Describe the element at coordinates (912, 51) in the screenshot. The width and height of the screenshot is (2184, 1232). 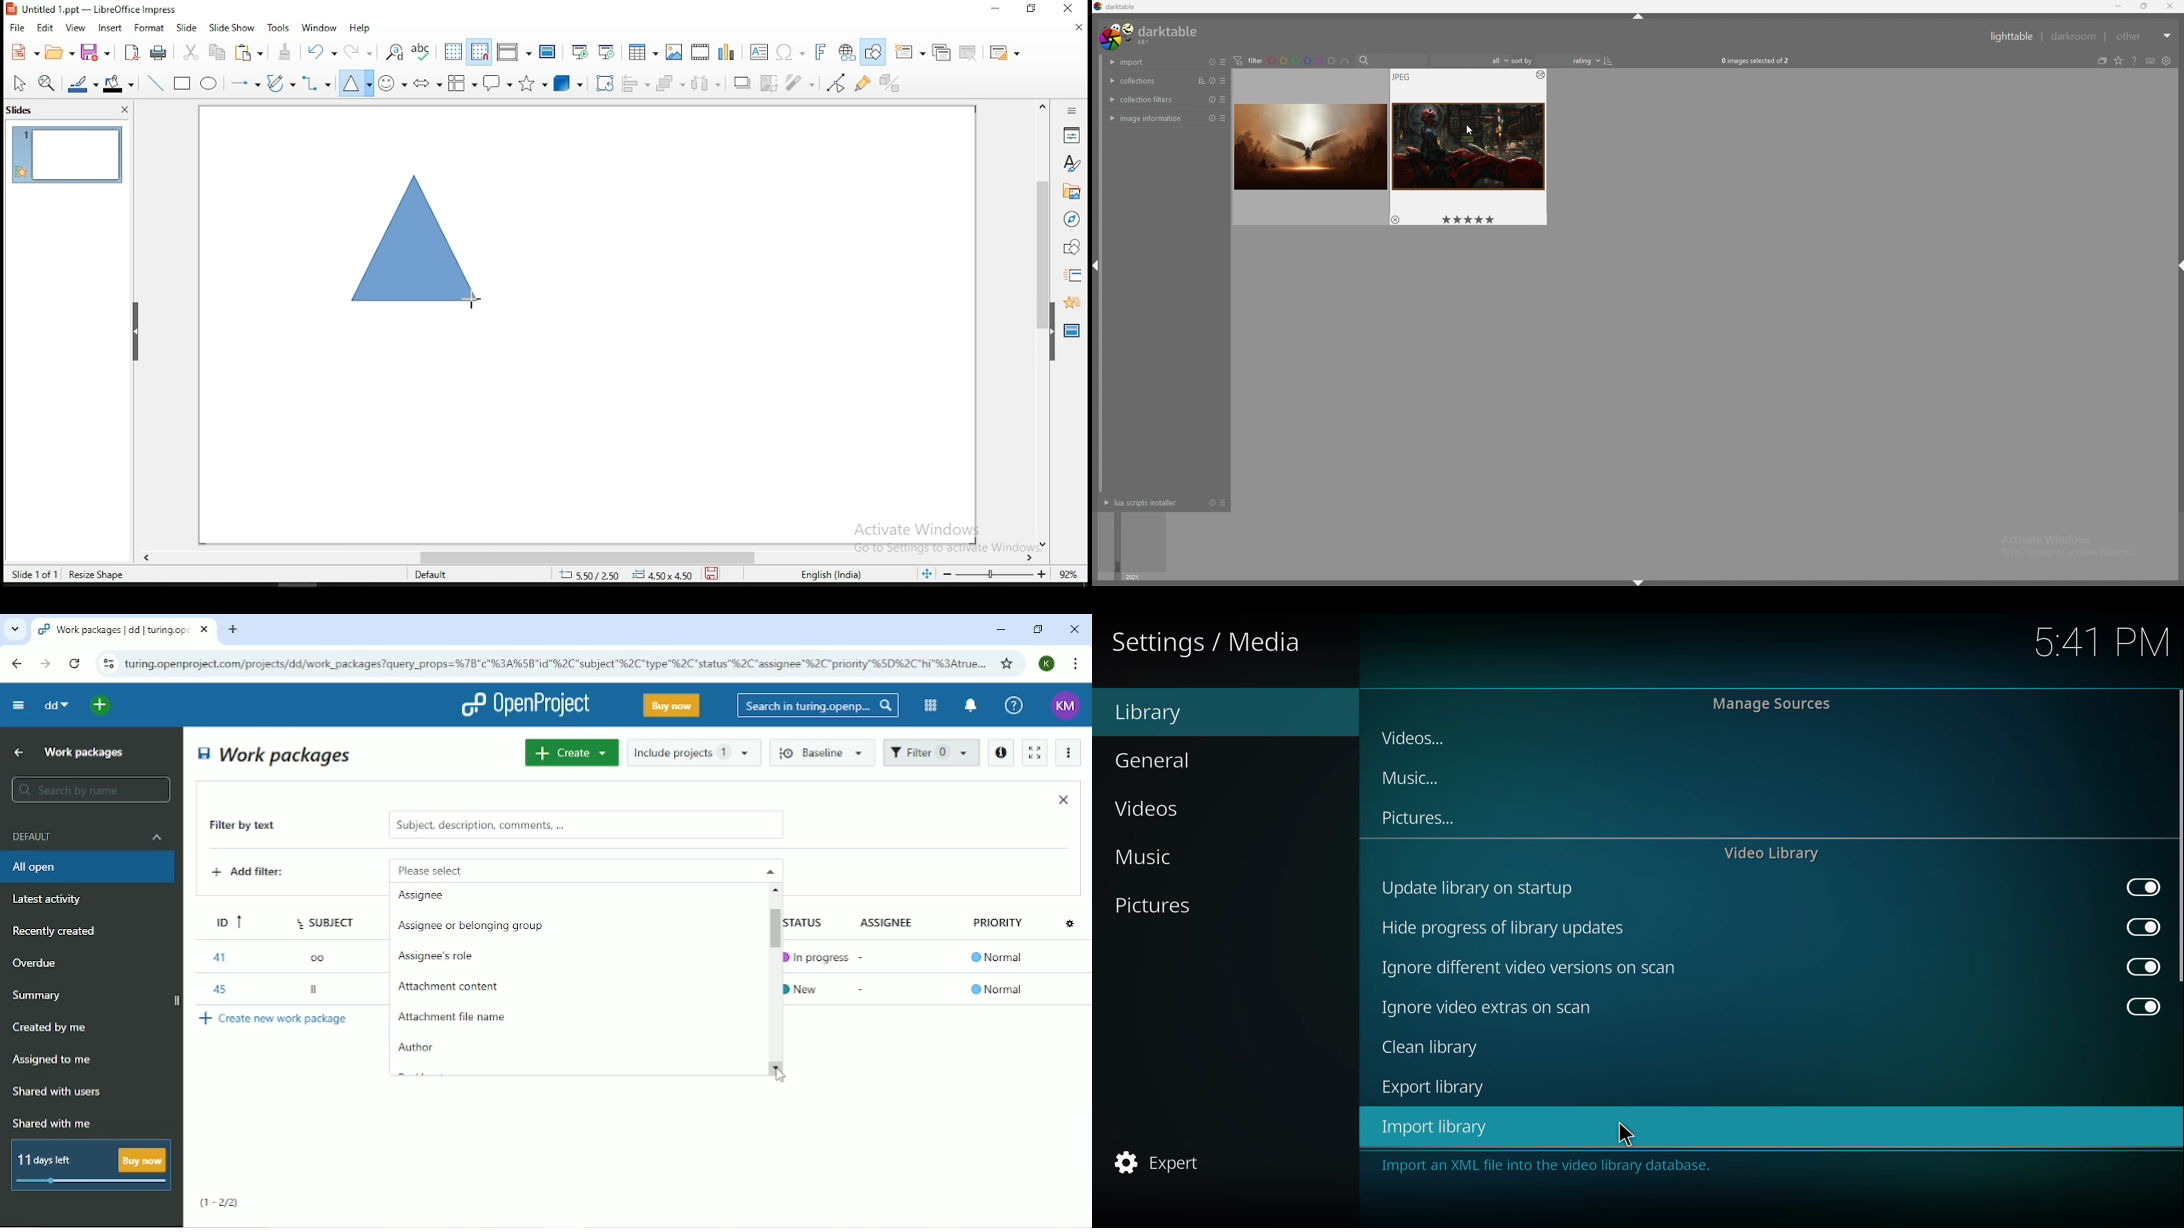
I see `new slide` at that location.